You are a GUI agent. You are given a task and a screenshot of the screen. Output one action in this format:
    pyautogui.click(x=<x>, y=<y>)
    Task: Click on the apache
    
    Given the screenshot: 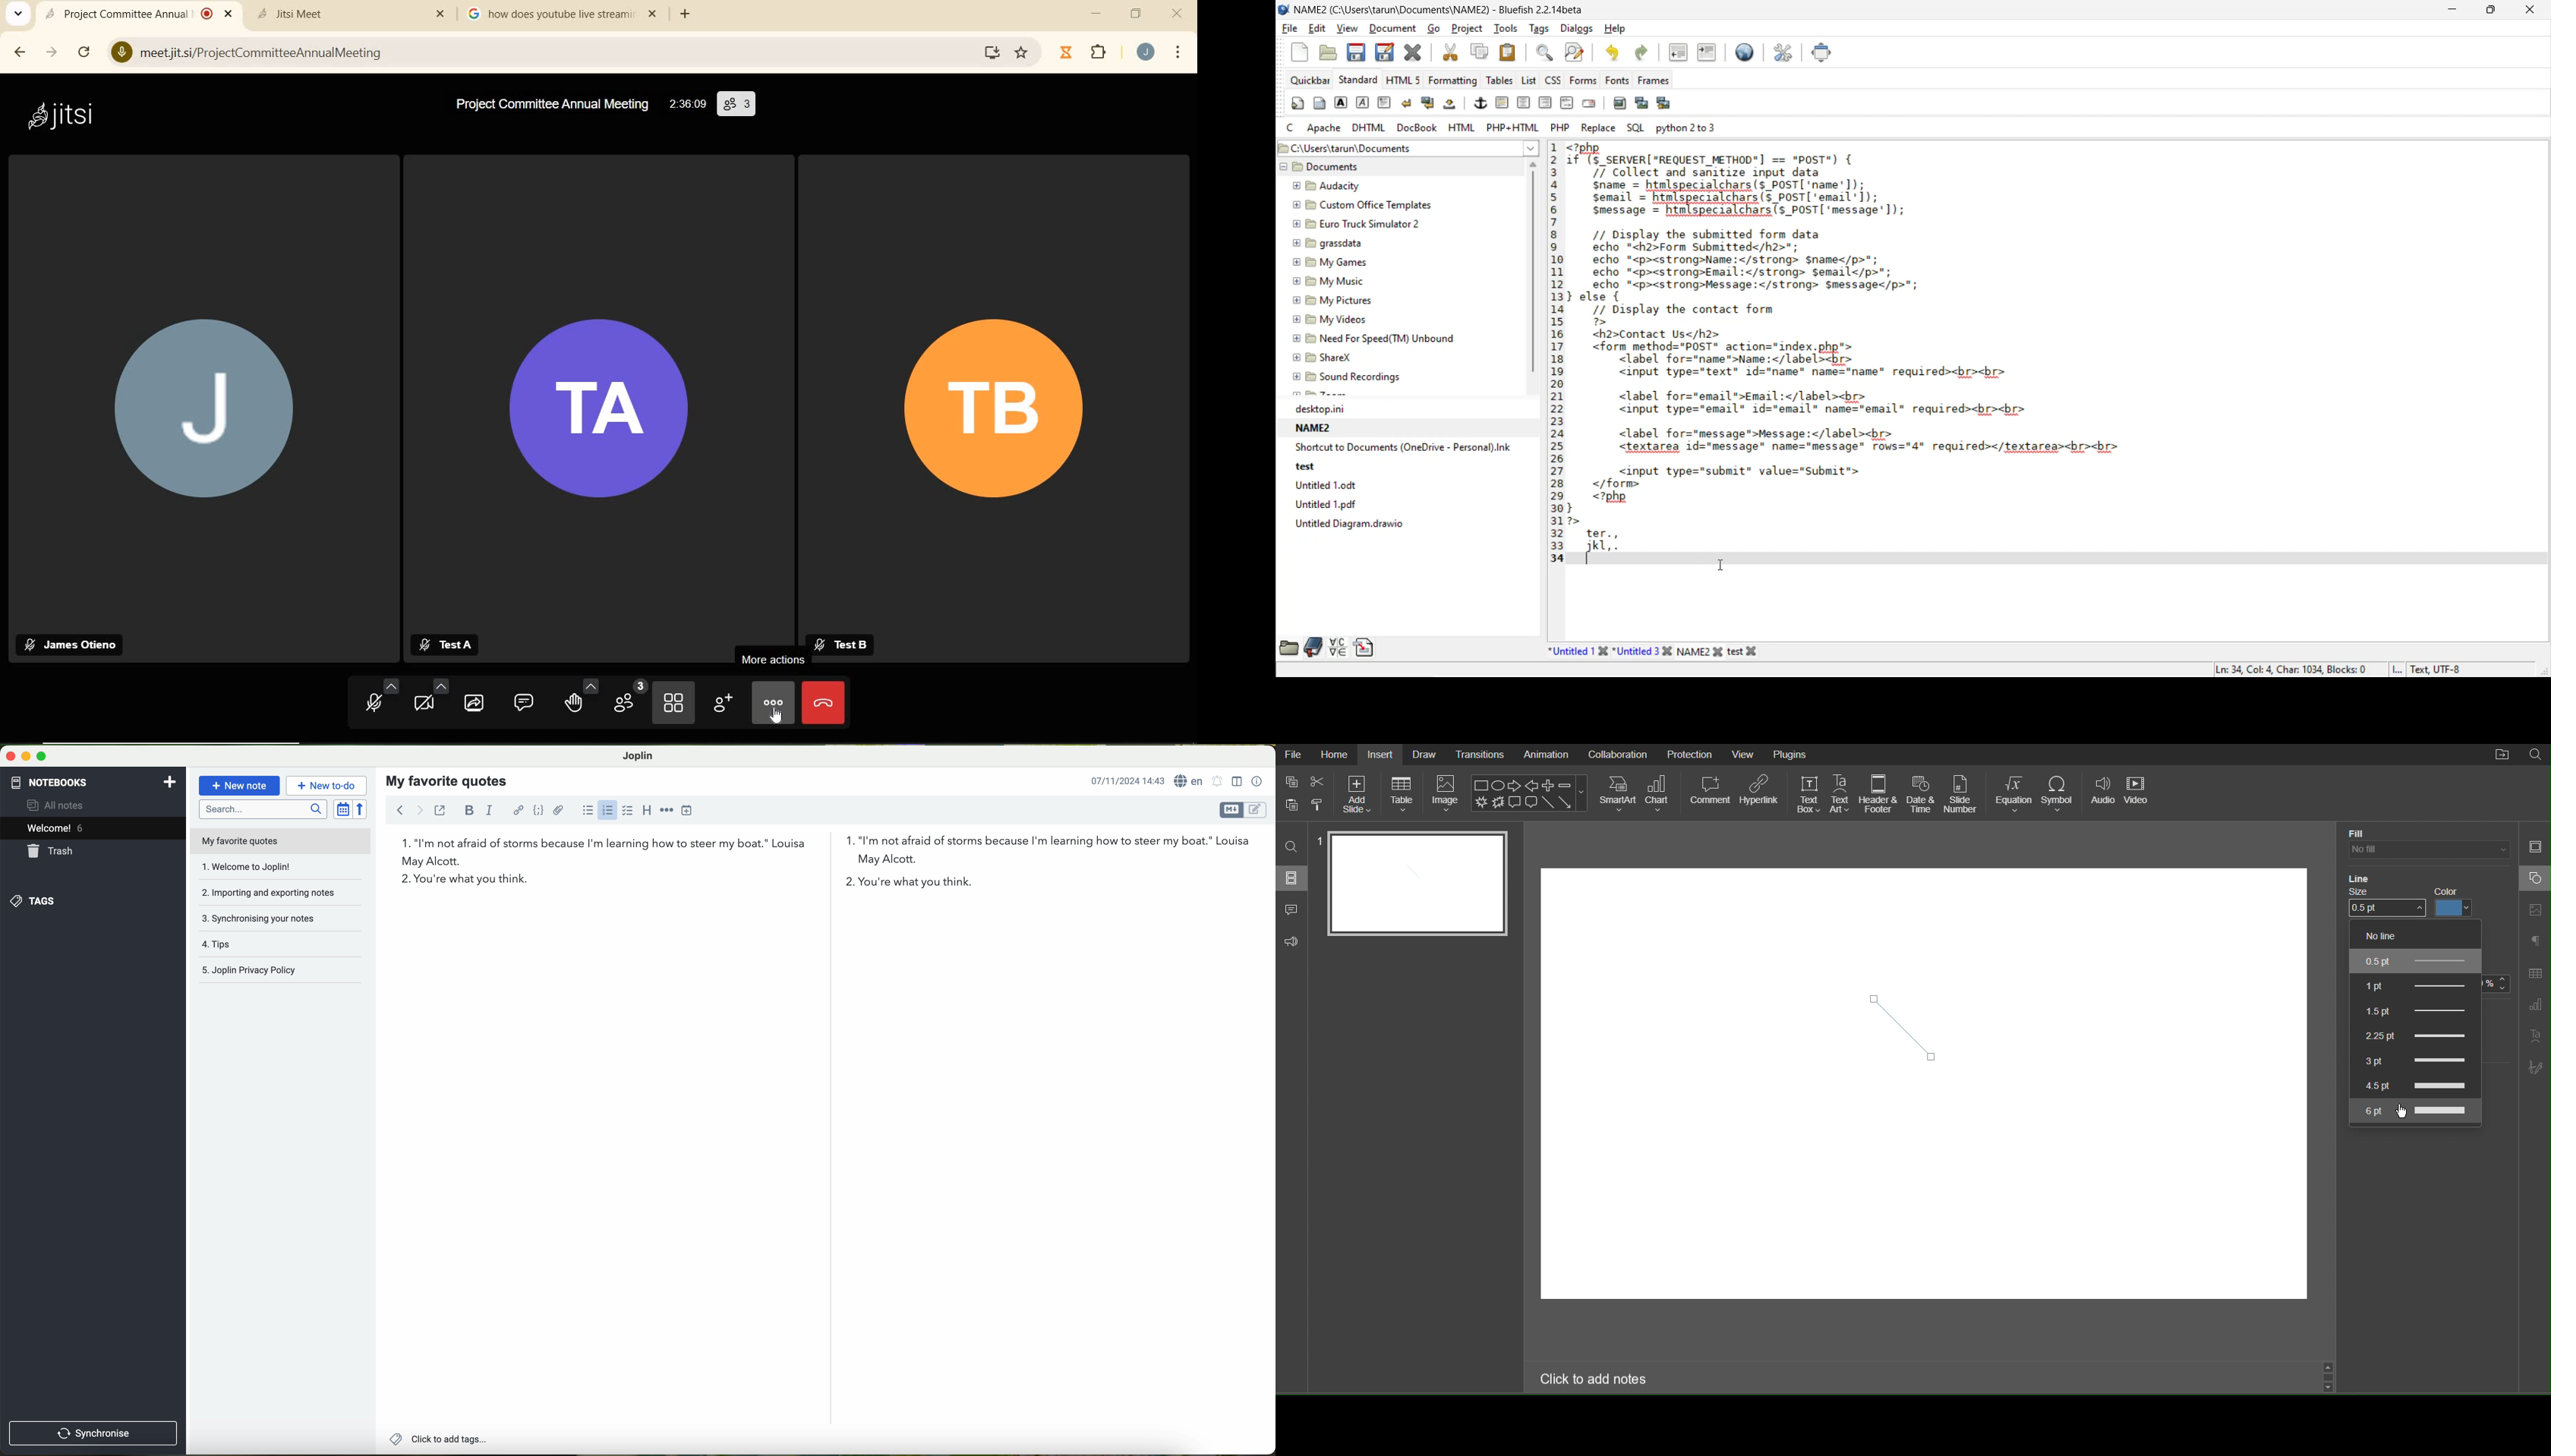 What is the action you would take?
    pyautogui.click(x=1327, y=129)
    